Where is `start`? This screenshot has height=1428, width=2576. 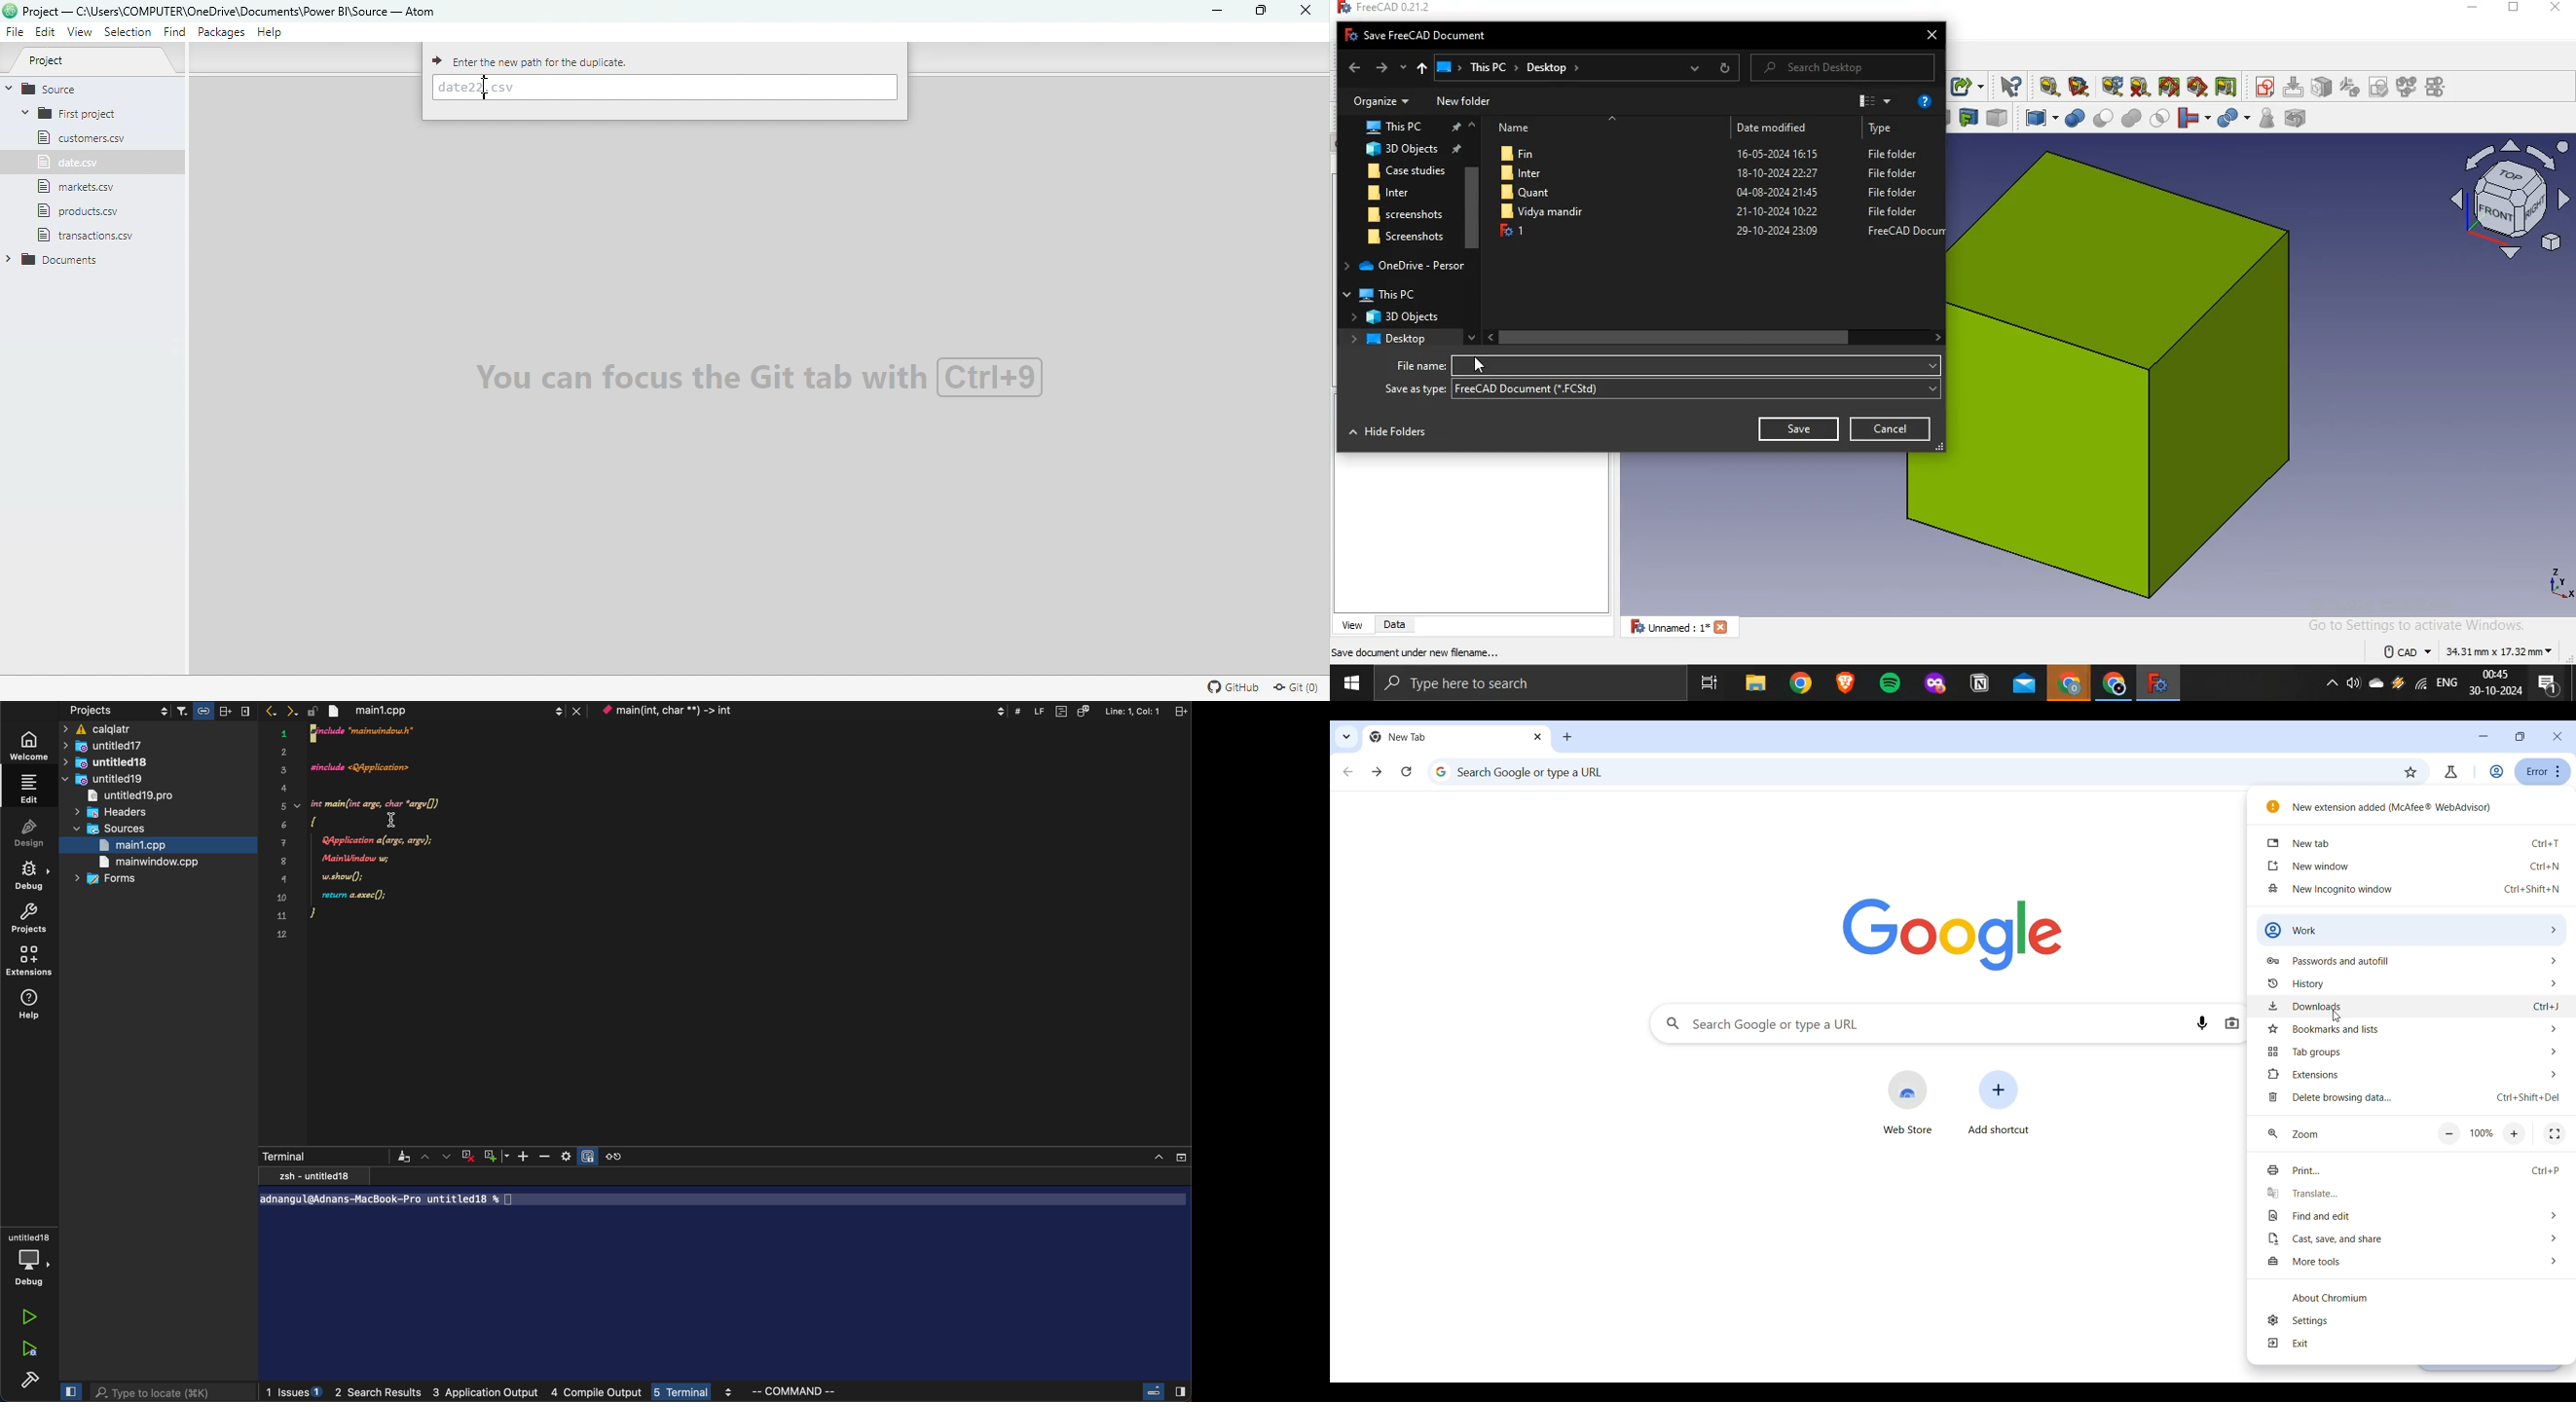 start is located at coordinates (1348, 685).